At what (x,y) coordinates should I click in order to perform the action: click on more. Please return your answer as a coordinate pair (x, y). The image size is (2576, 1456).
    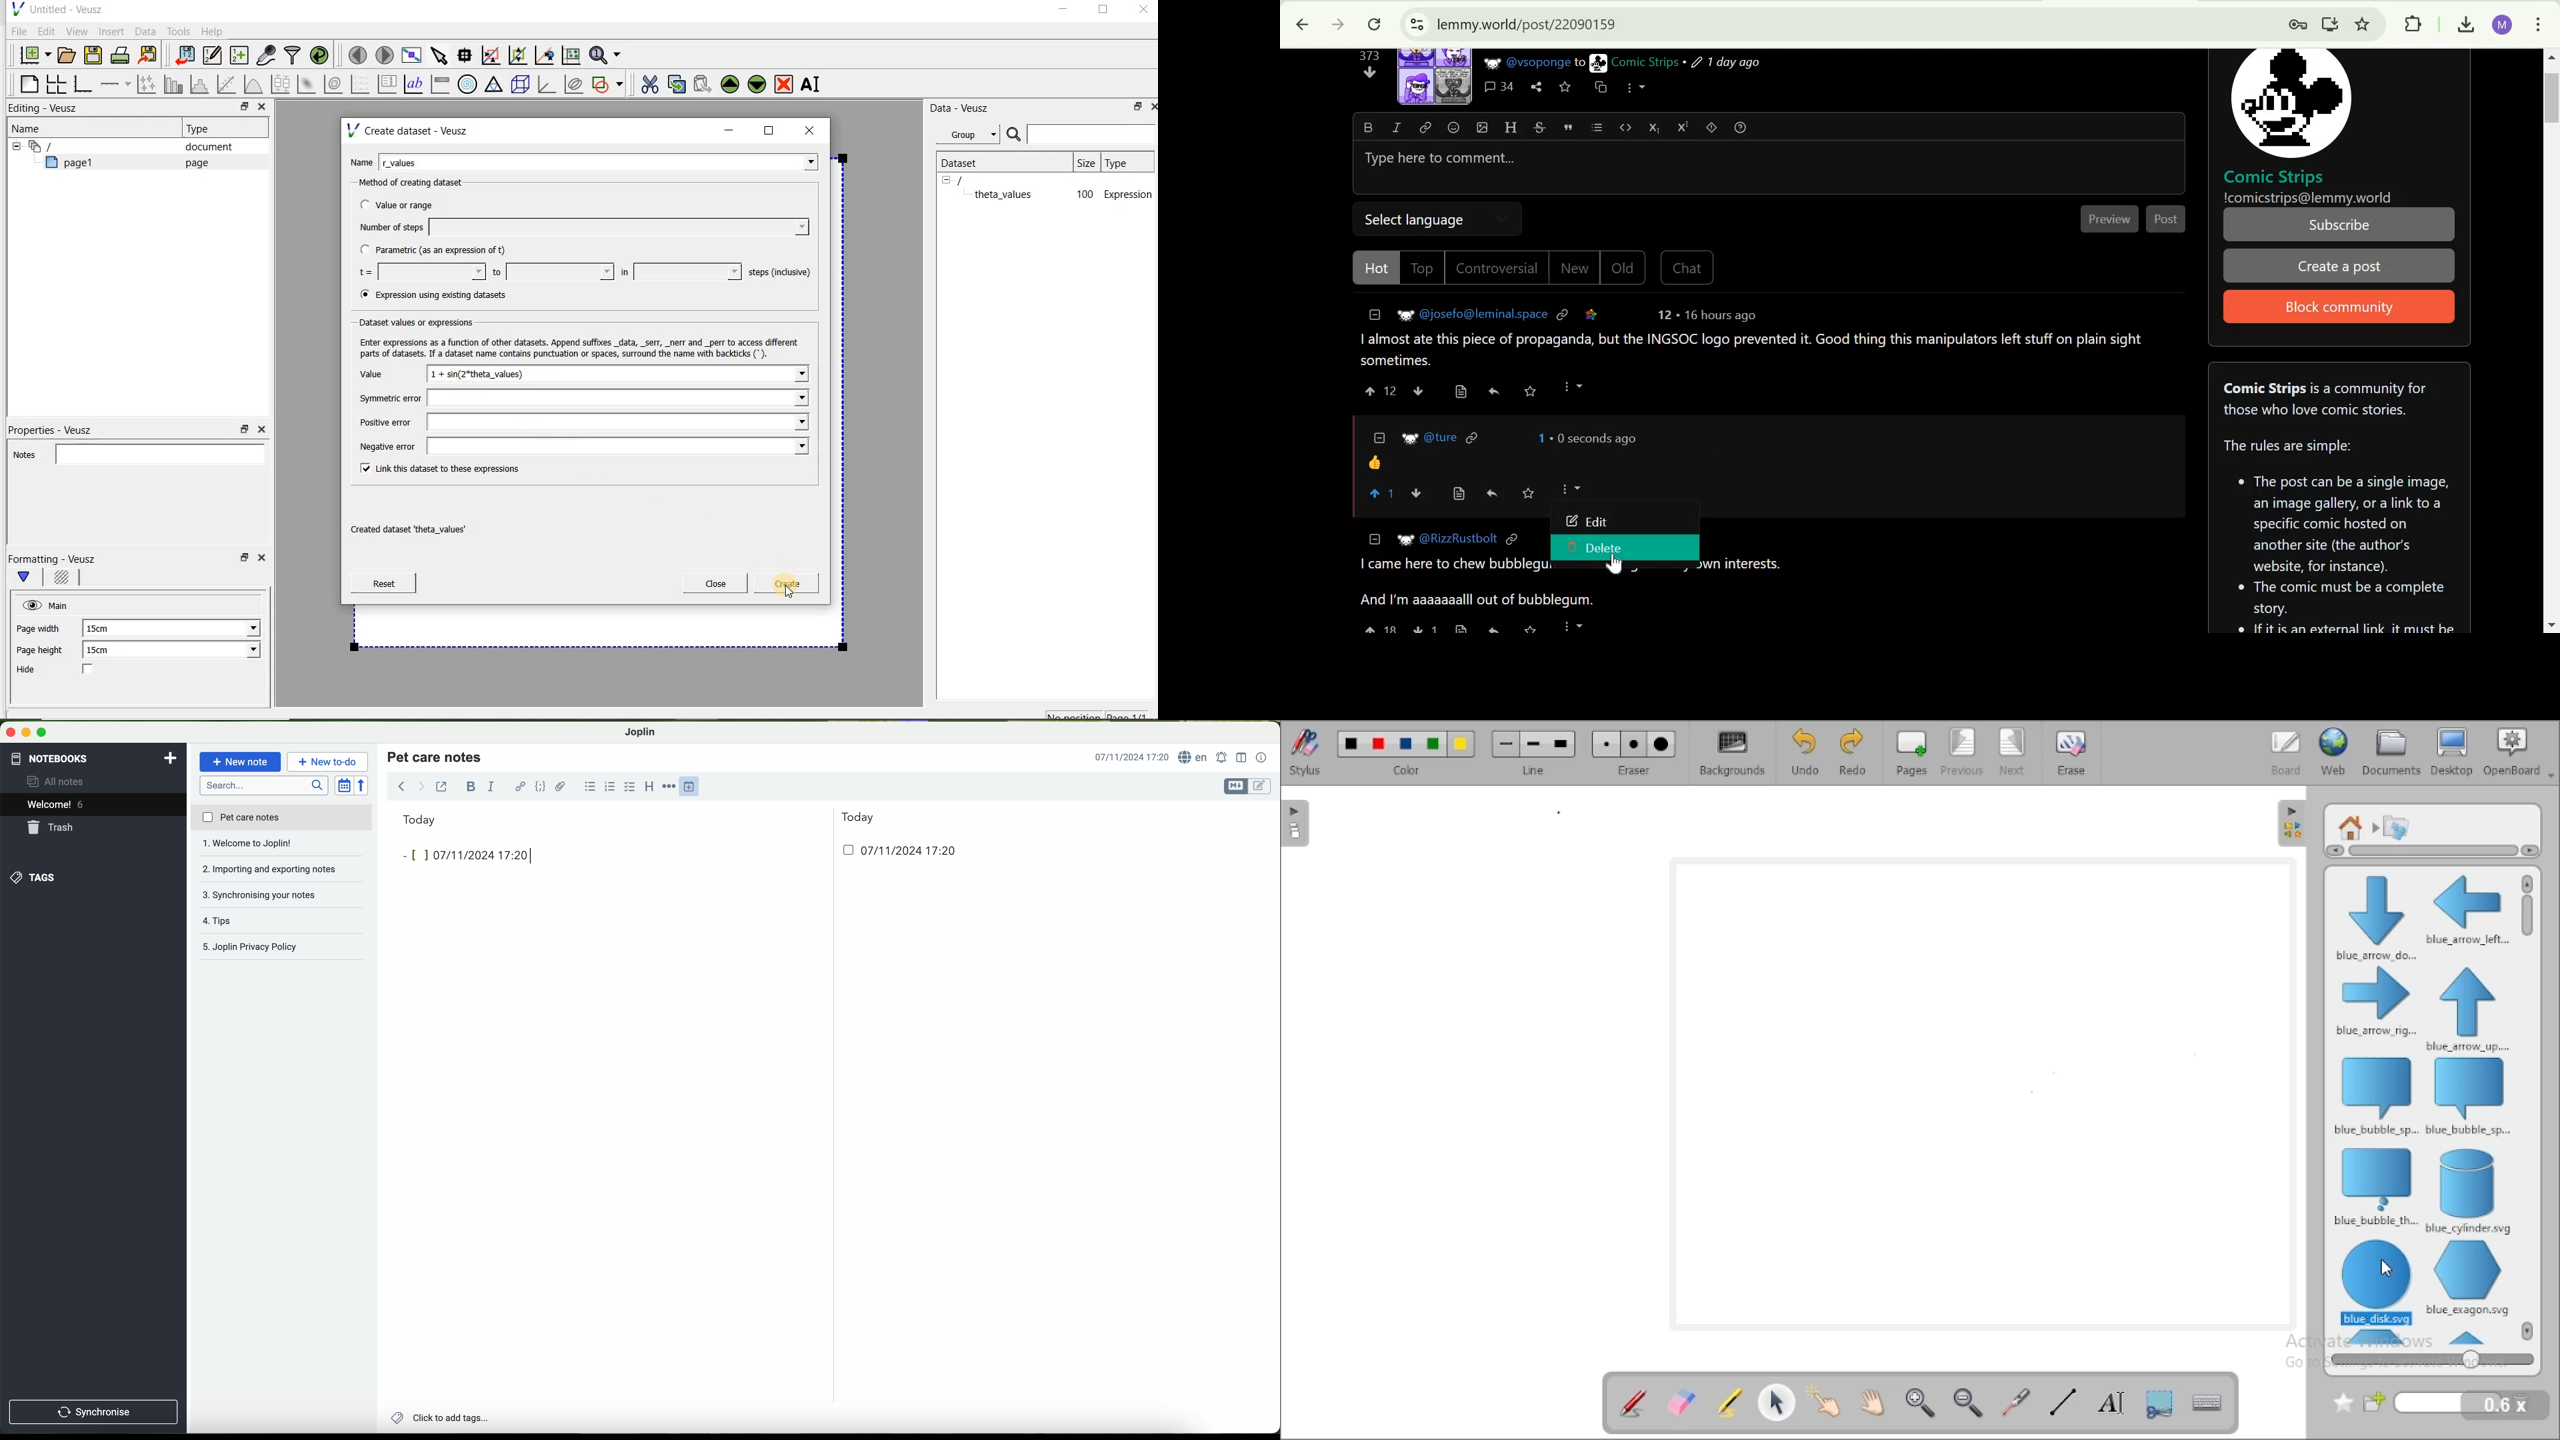
    Looking at the image, I should click on (1574, 625).